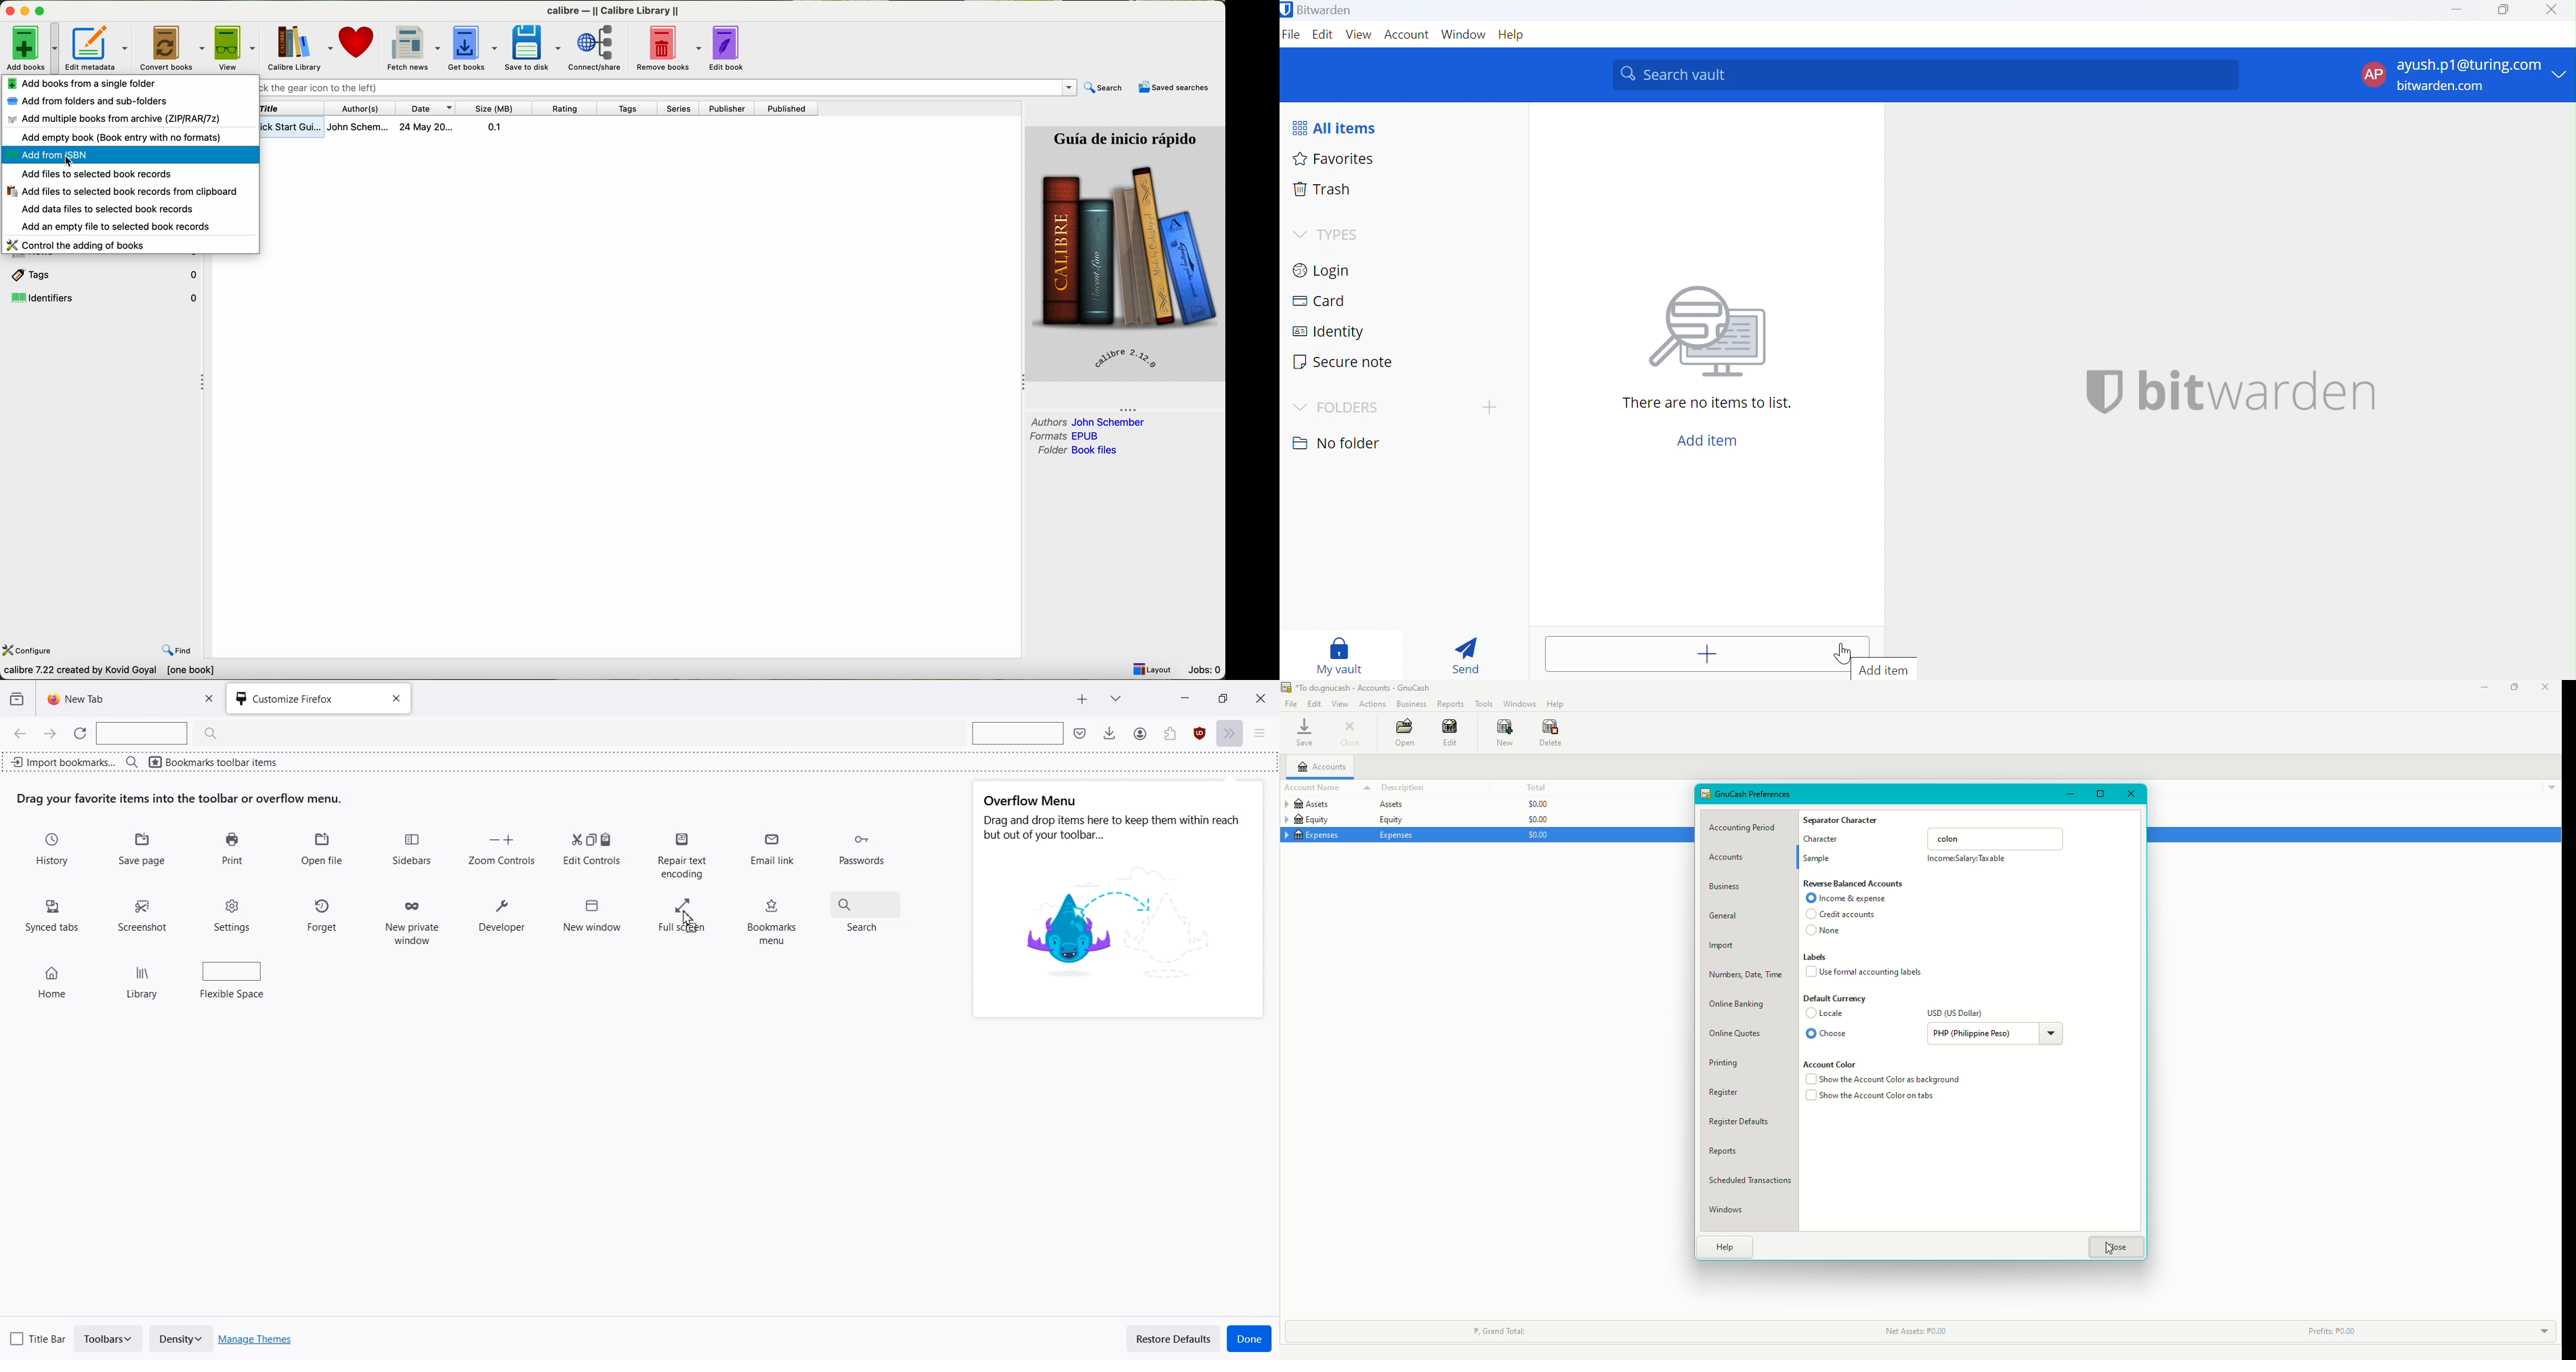 The height and width of the screenshot is (1372, 2576). I want to click on Search, so click(867, 909).